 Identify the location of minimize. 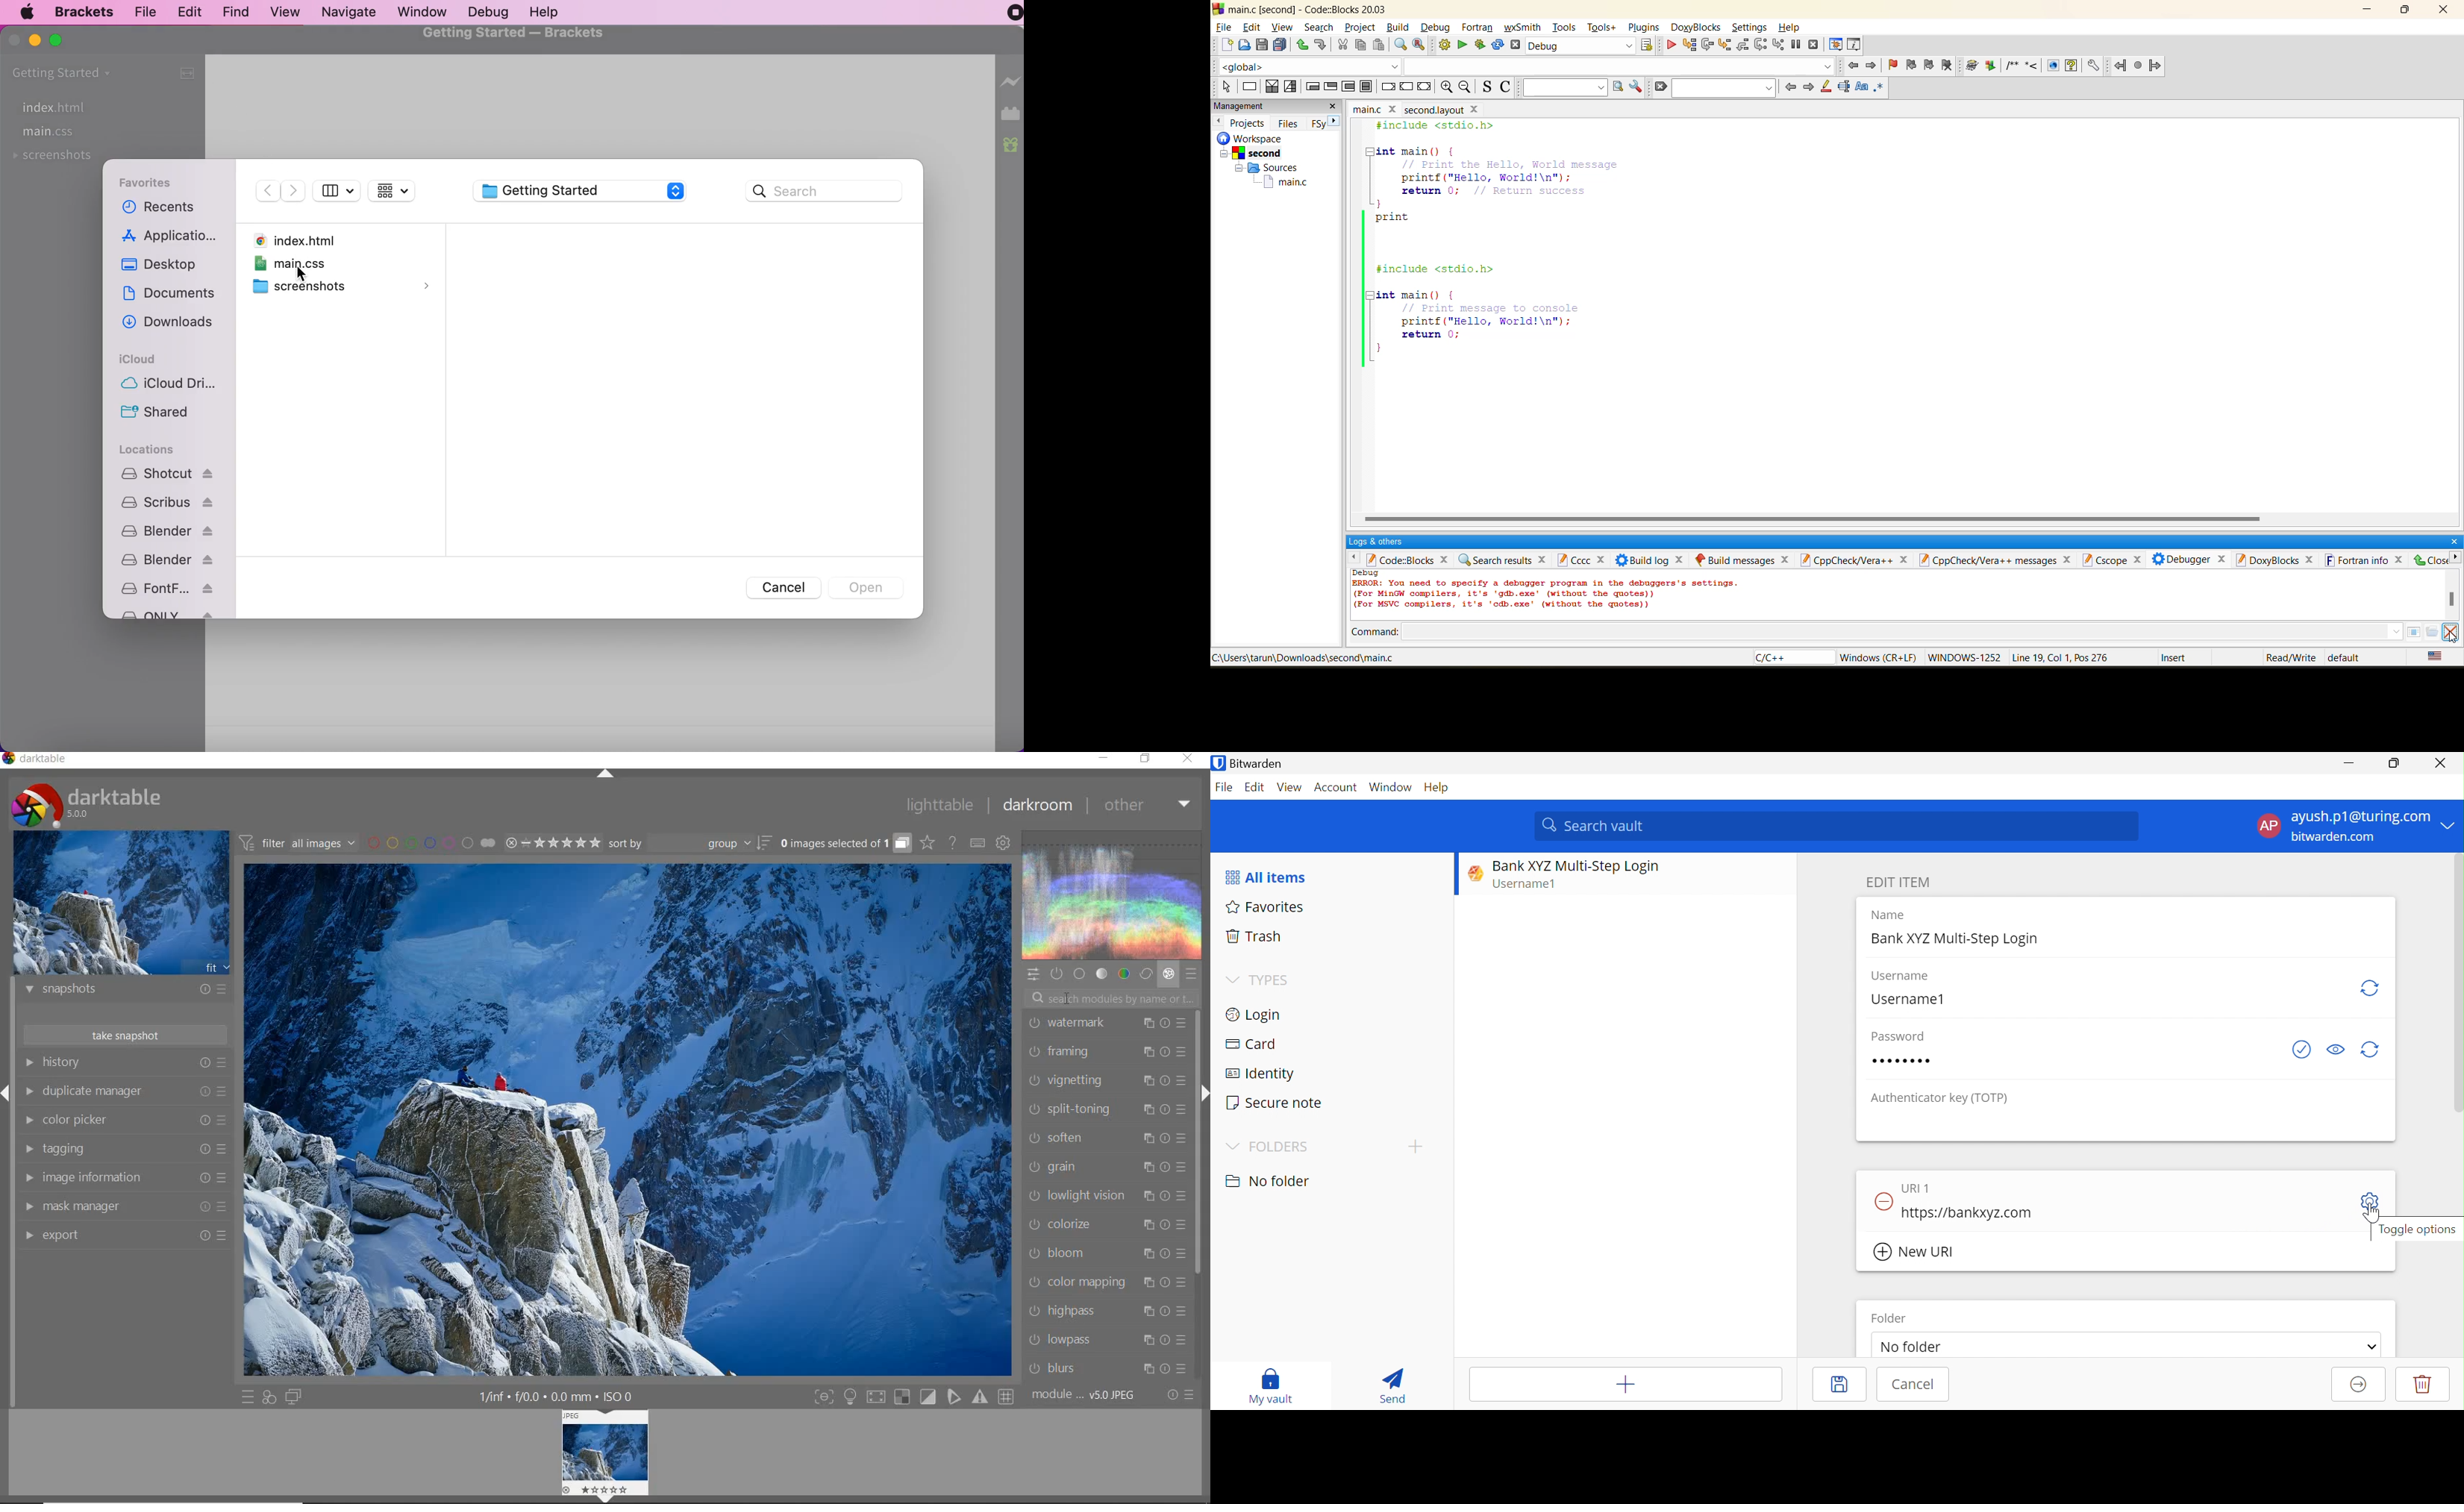
(35, 43).